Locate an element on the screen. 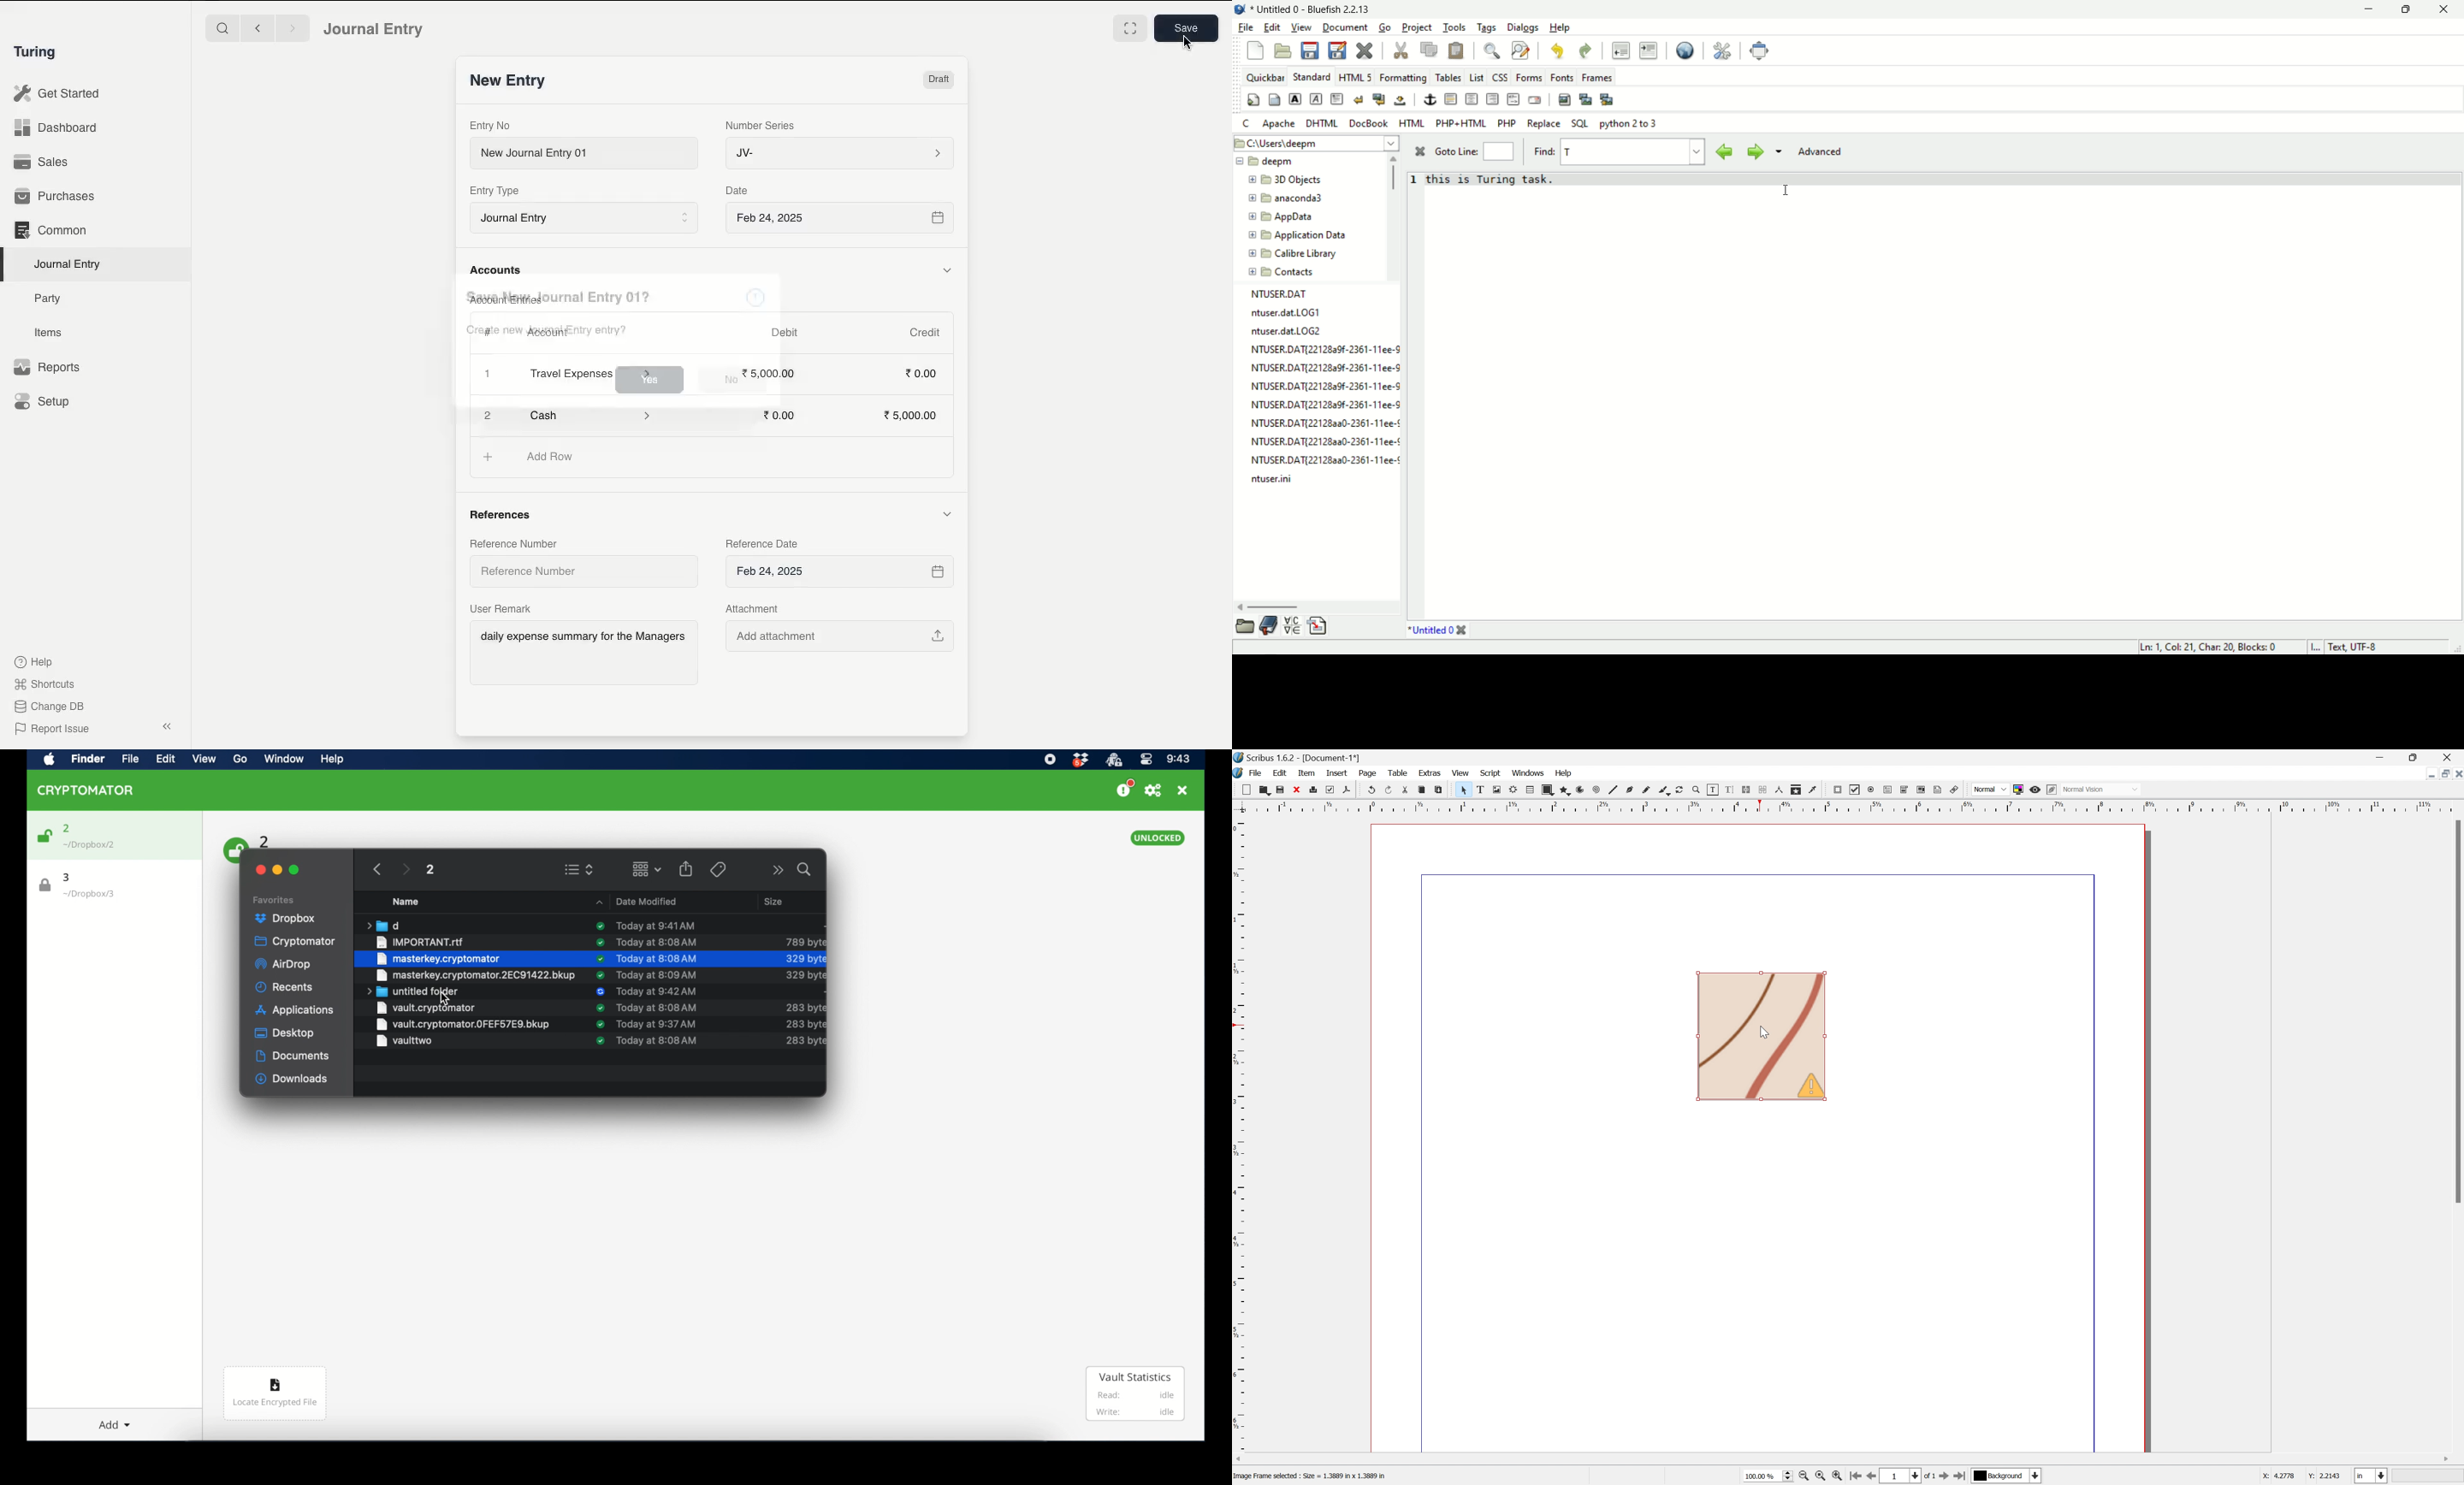 The width and height of the screenshot is (2464, 1512). New Entry is located at coordinates (509, 81).